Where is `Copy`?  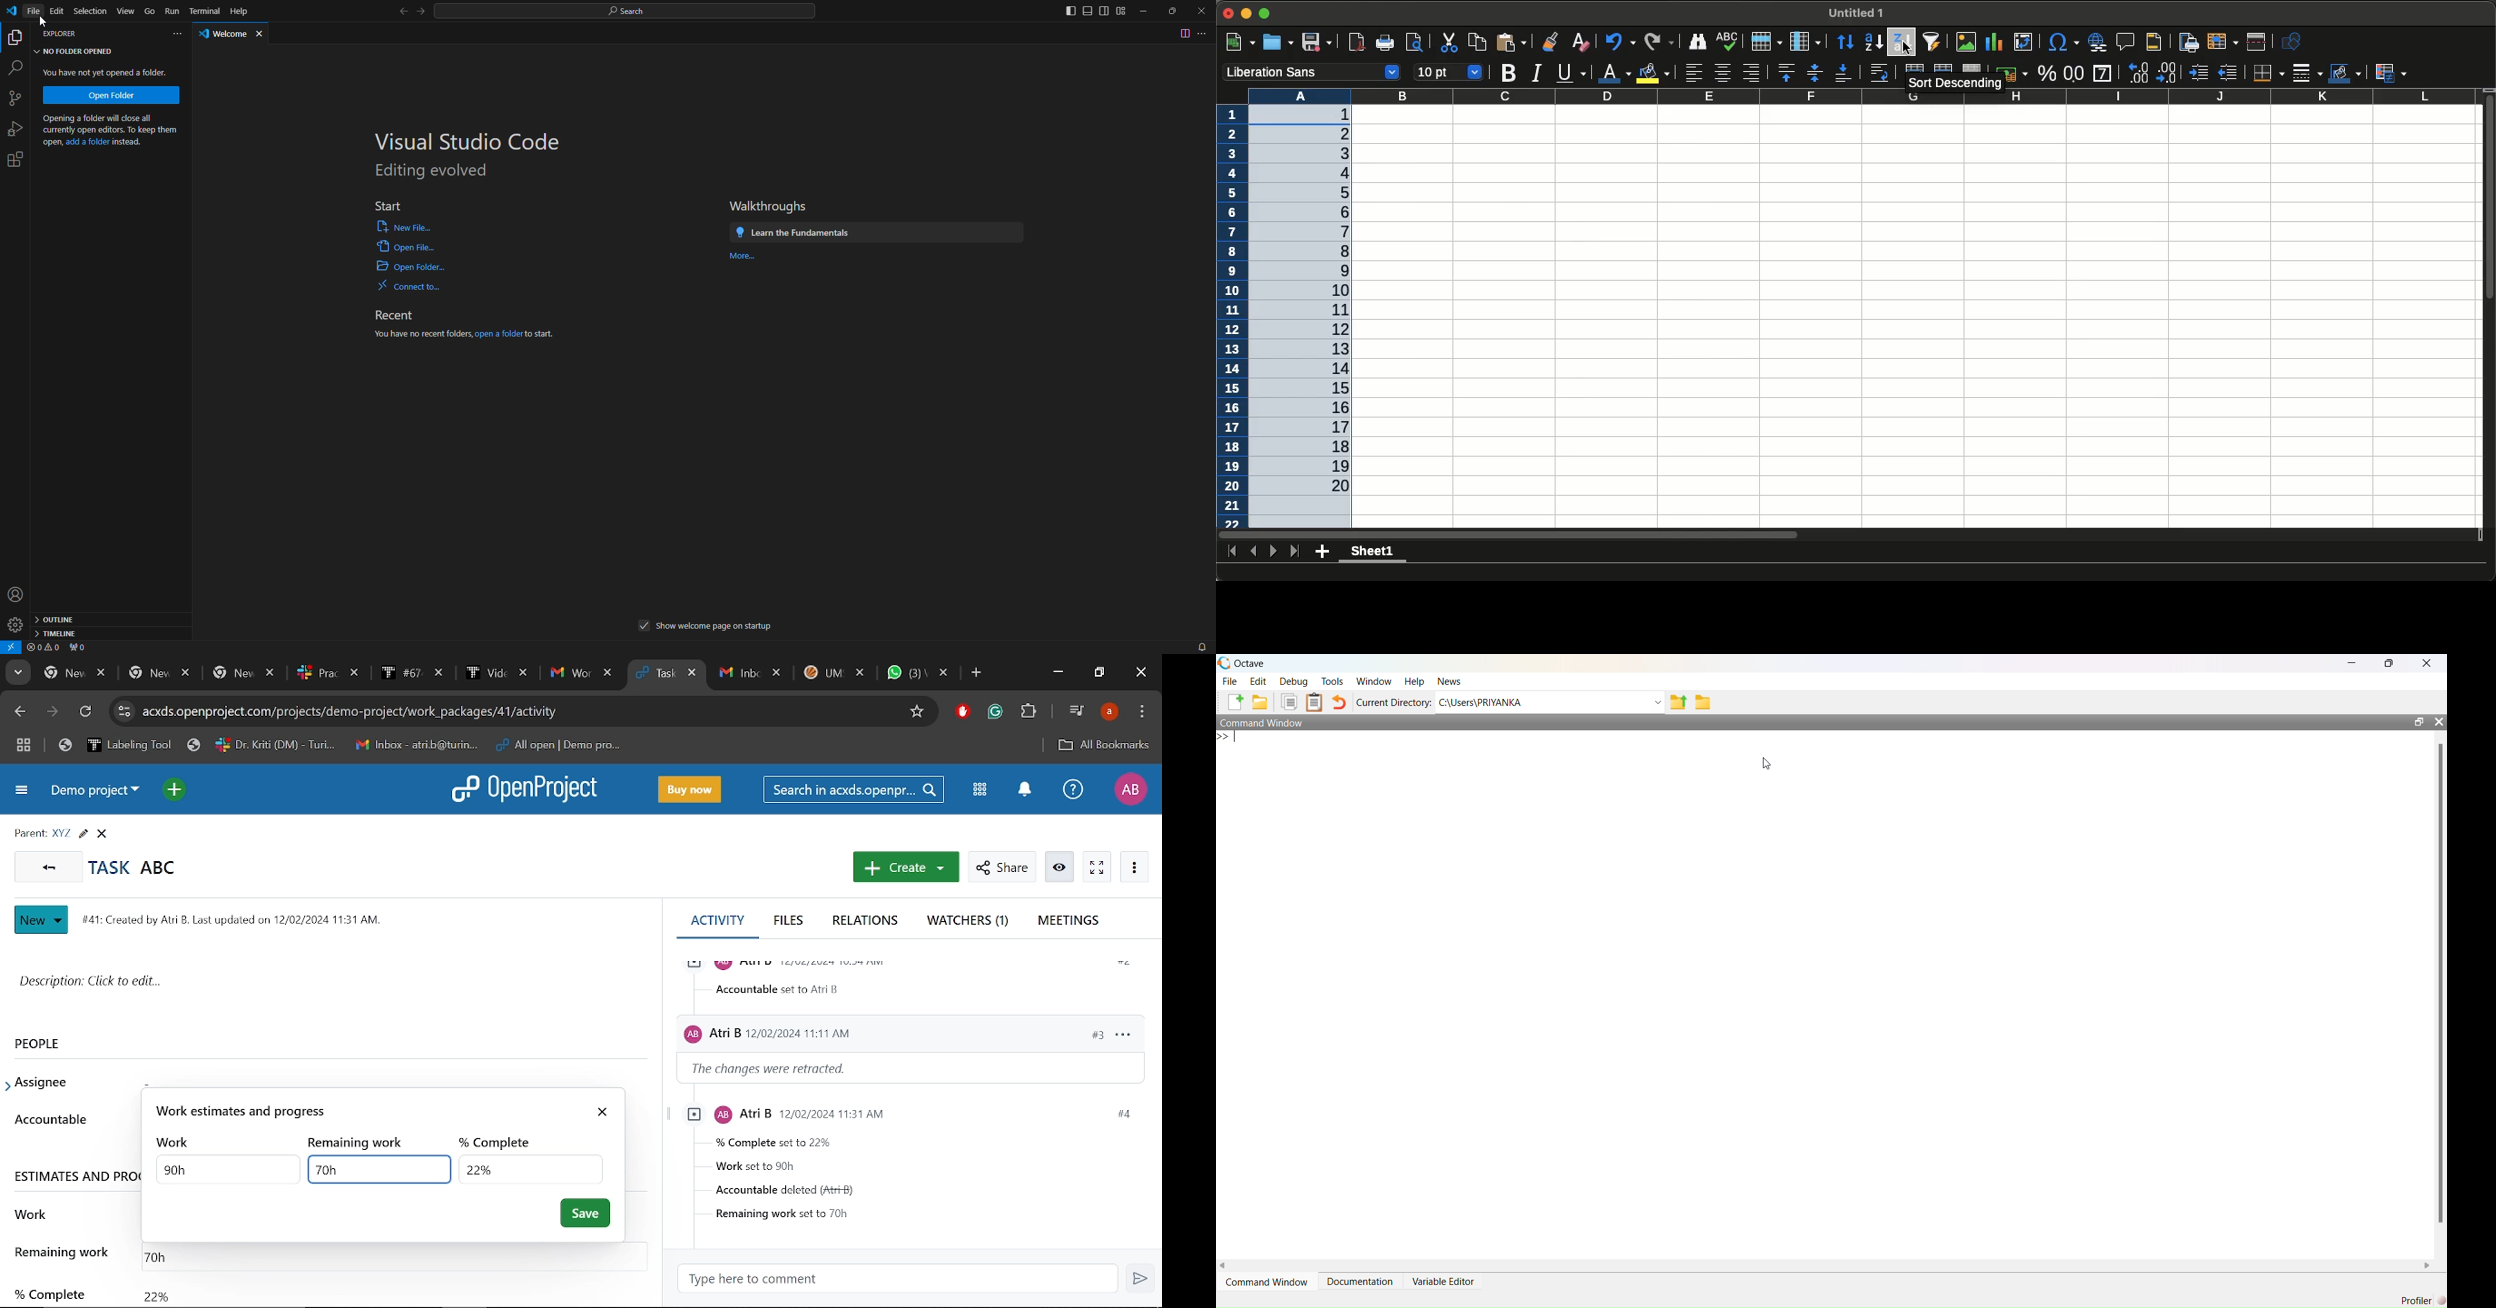 Copy is located at coordinates (1476, 42).